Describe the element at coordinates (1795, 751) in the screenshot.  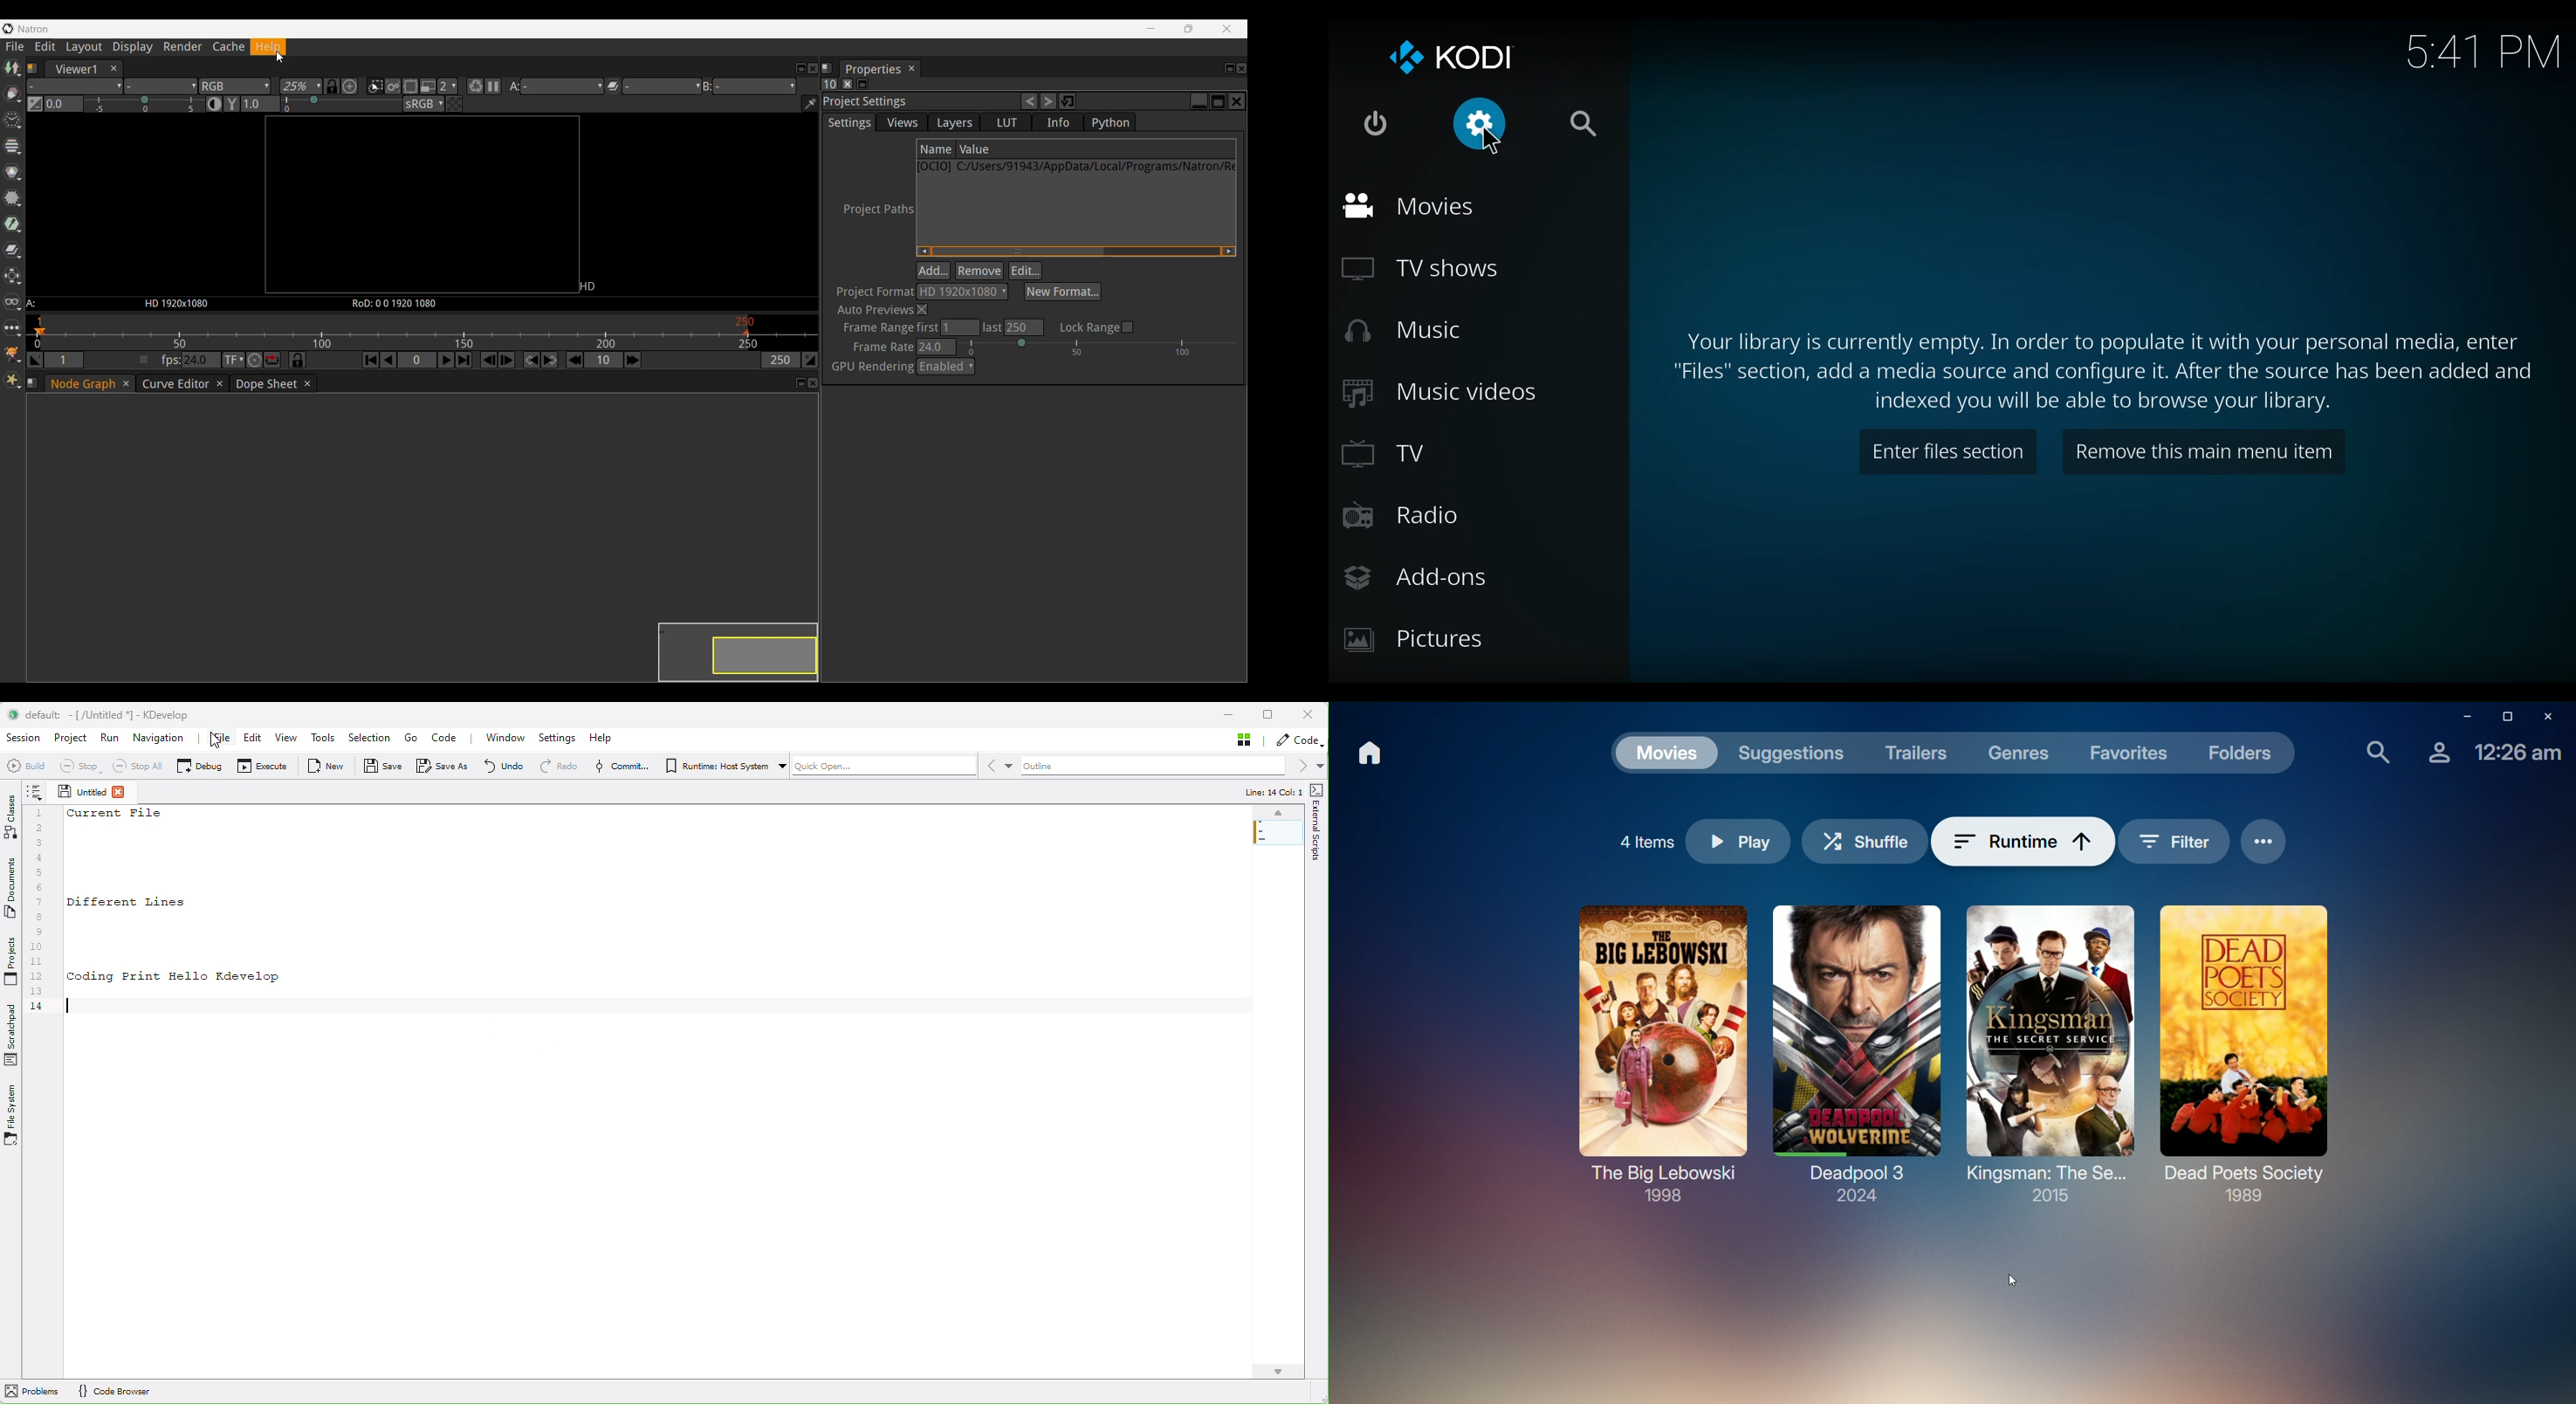
I see `Suggestions` at that location.